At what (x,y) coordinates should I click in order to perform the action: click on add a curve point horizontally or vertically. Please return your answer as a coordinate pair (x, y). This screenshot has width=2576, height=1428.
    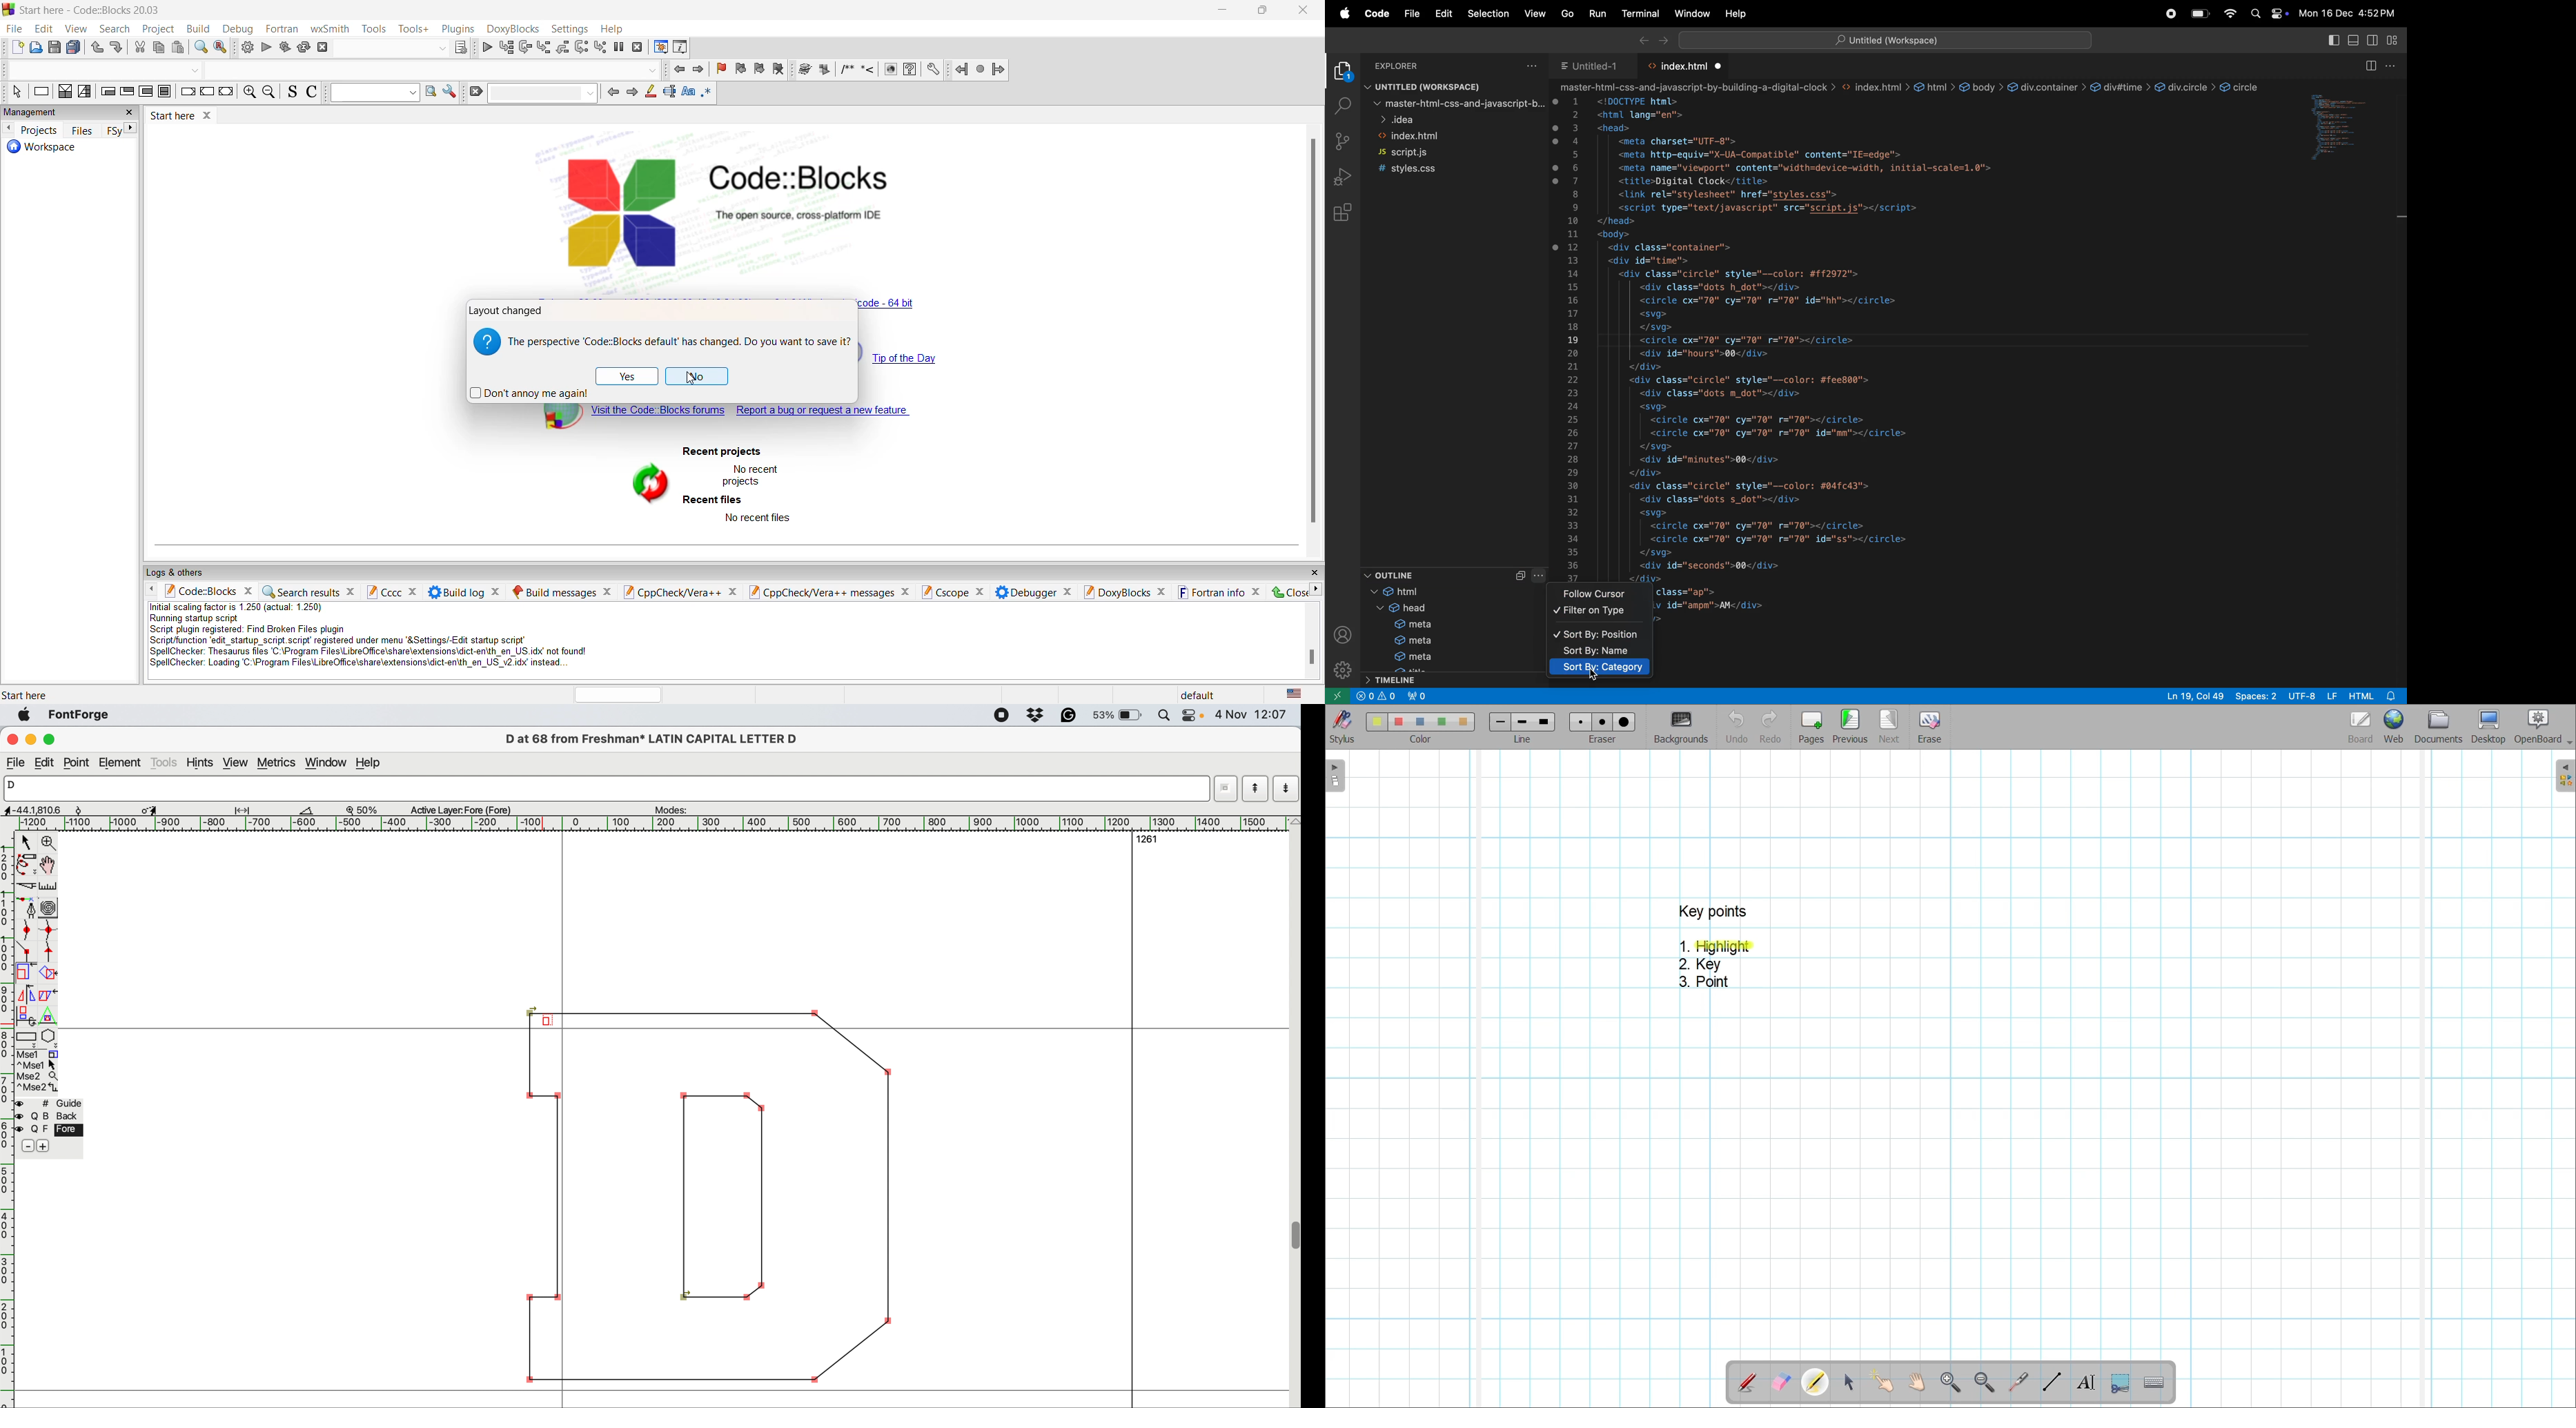
    Looking at the image, I should click on (47, 932).